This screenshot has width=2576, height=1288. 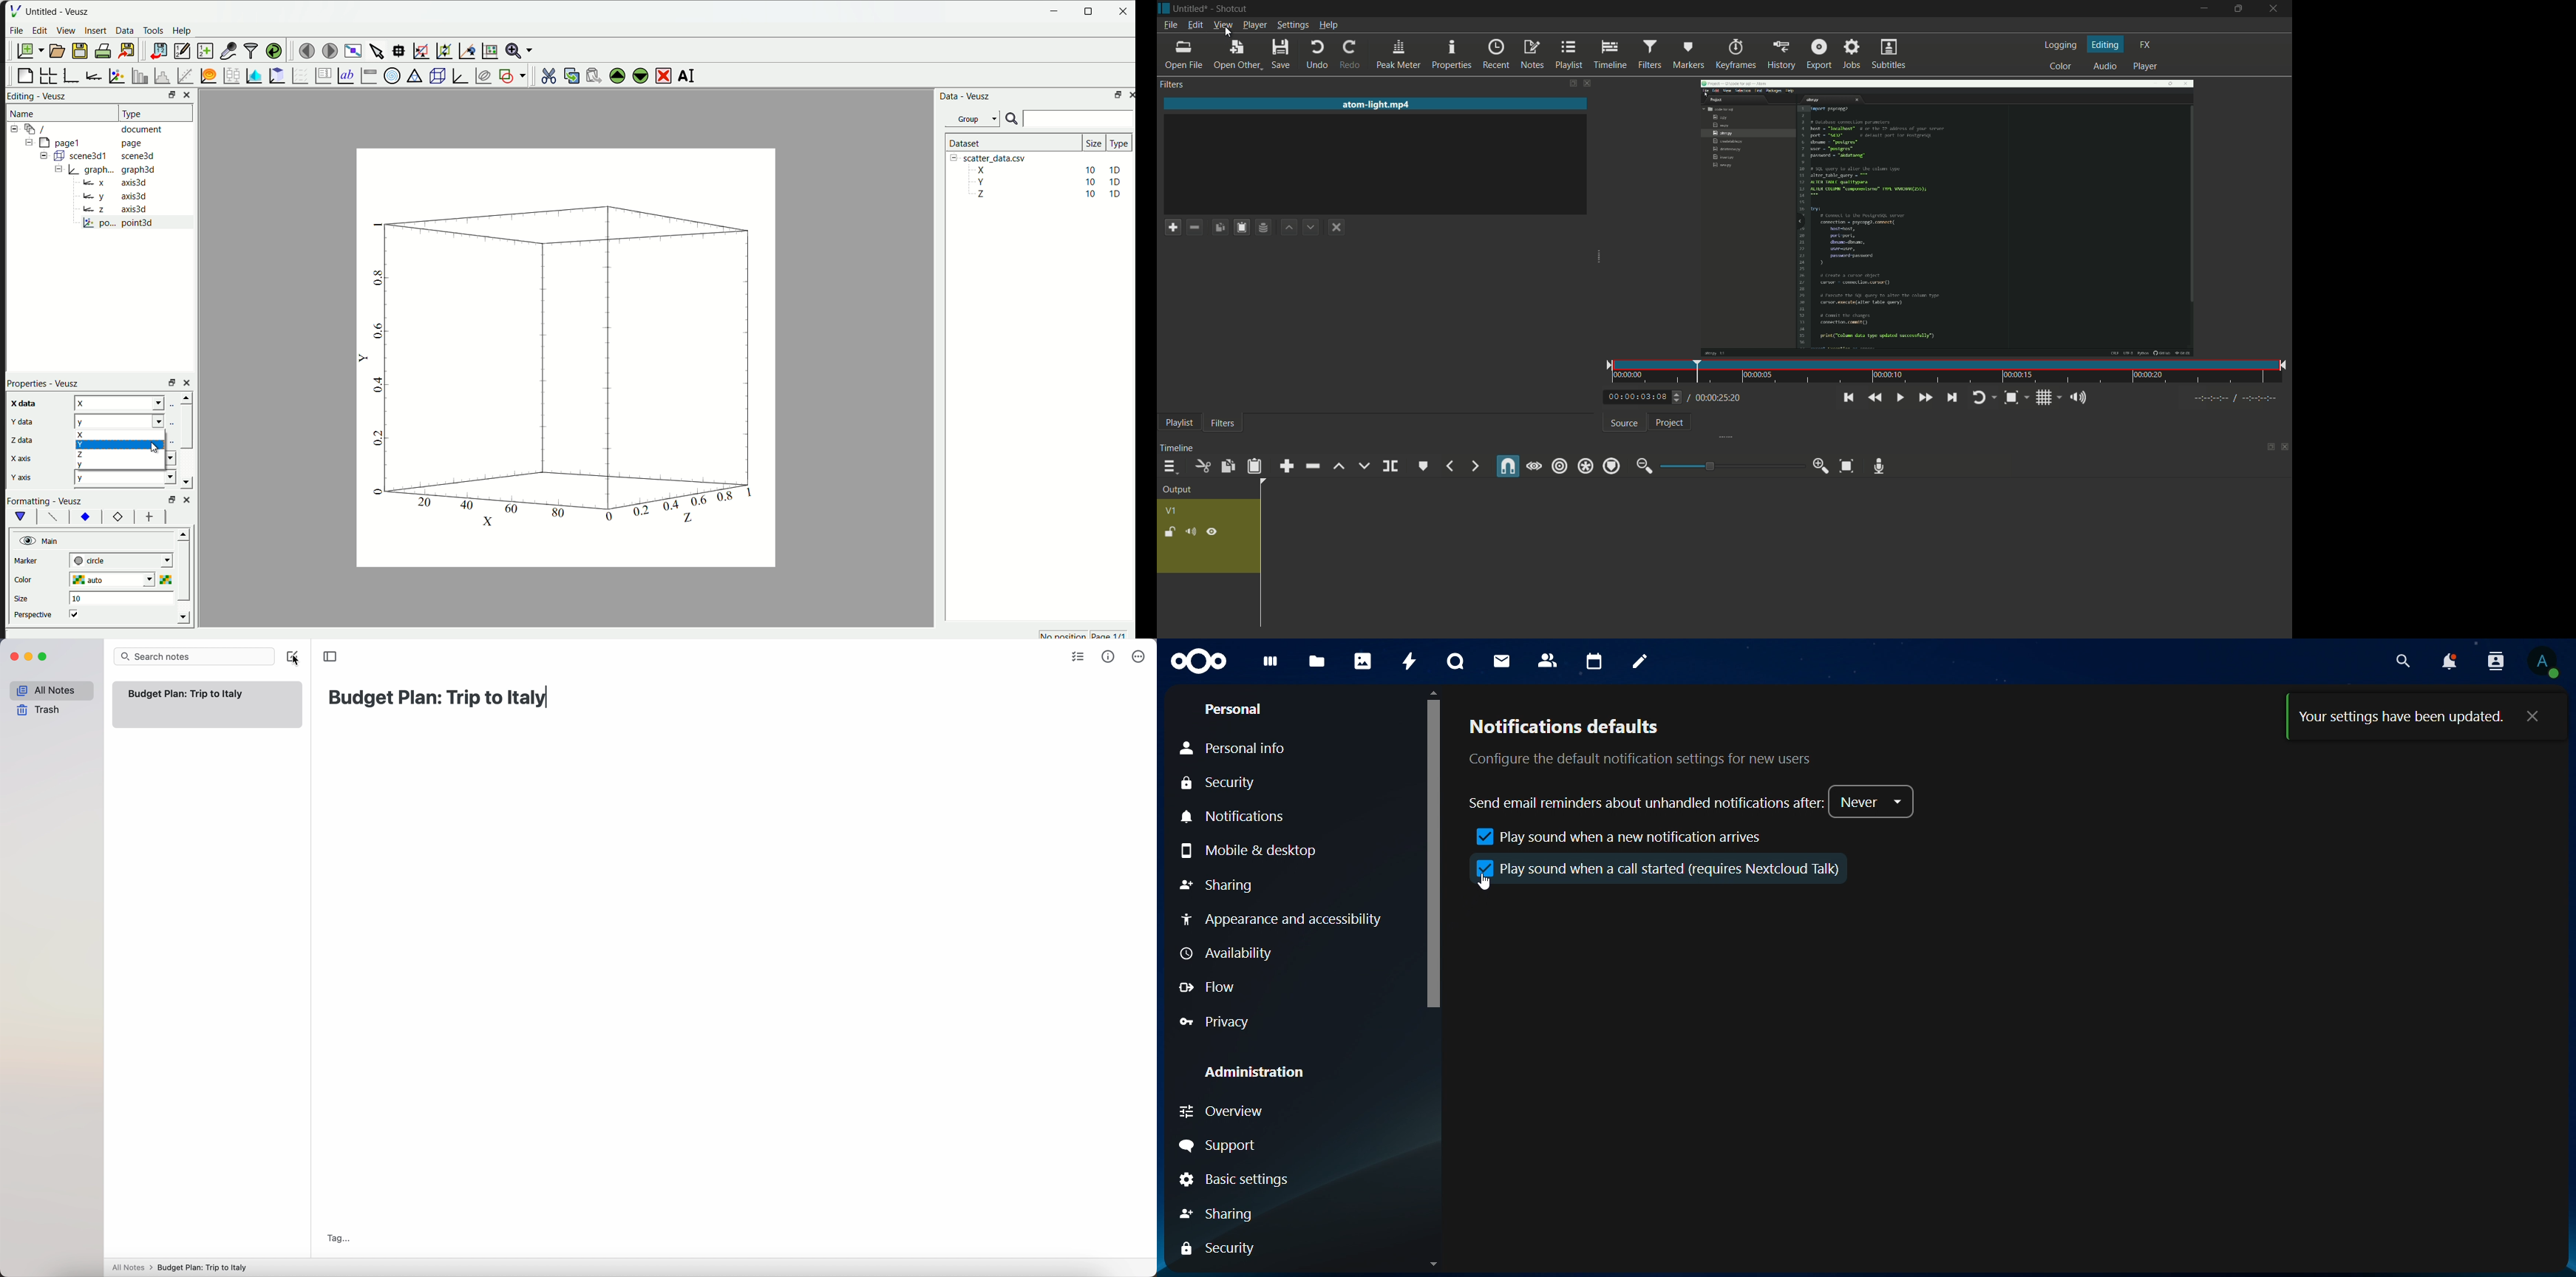 I want to click on playlist, so click(x=1568, y=54).